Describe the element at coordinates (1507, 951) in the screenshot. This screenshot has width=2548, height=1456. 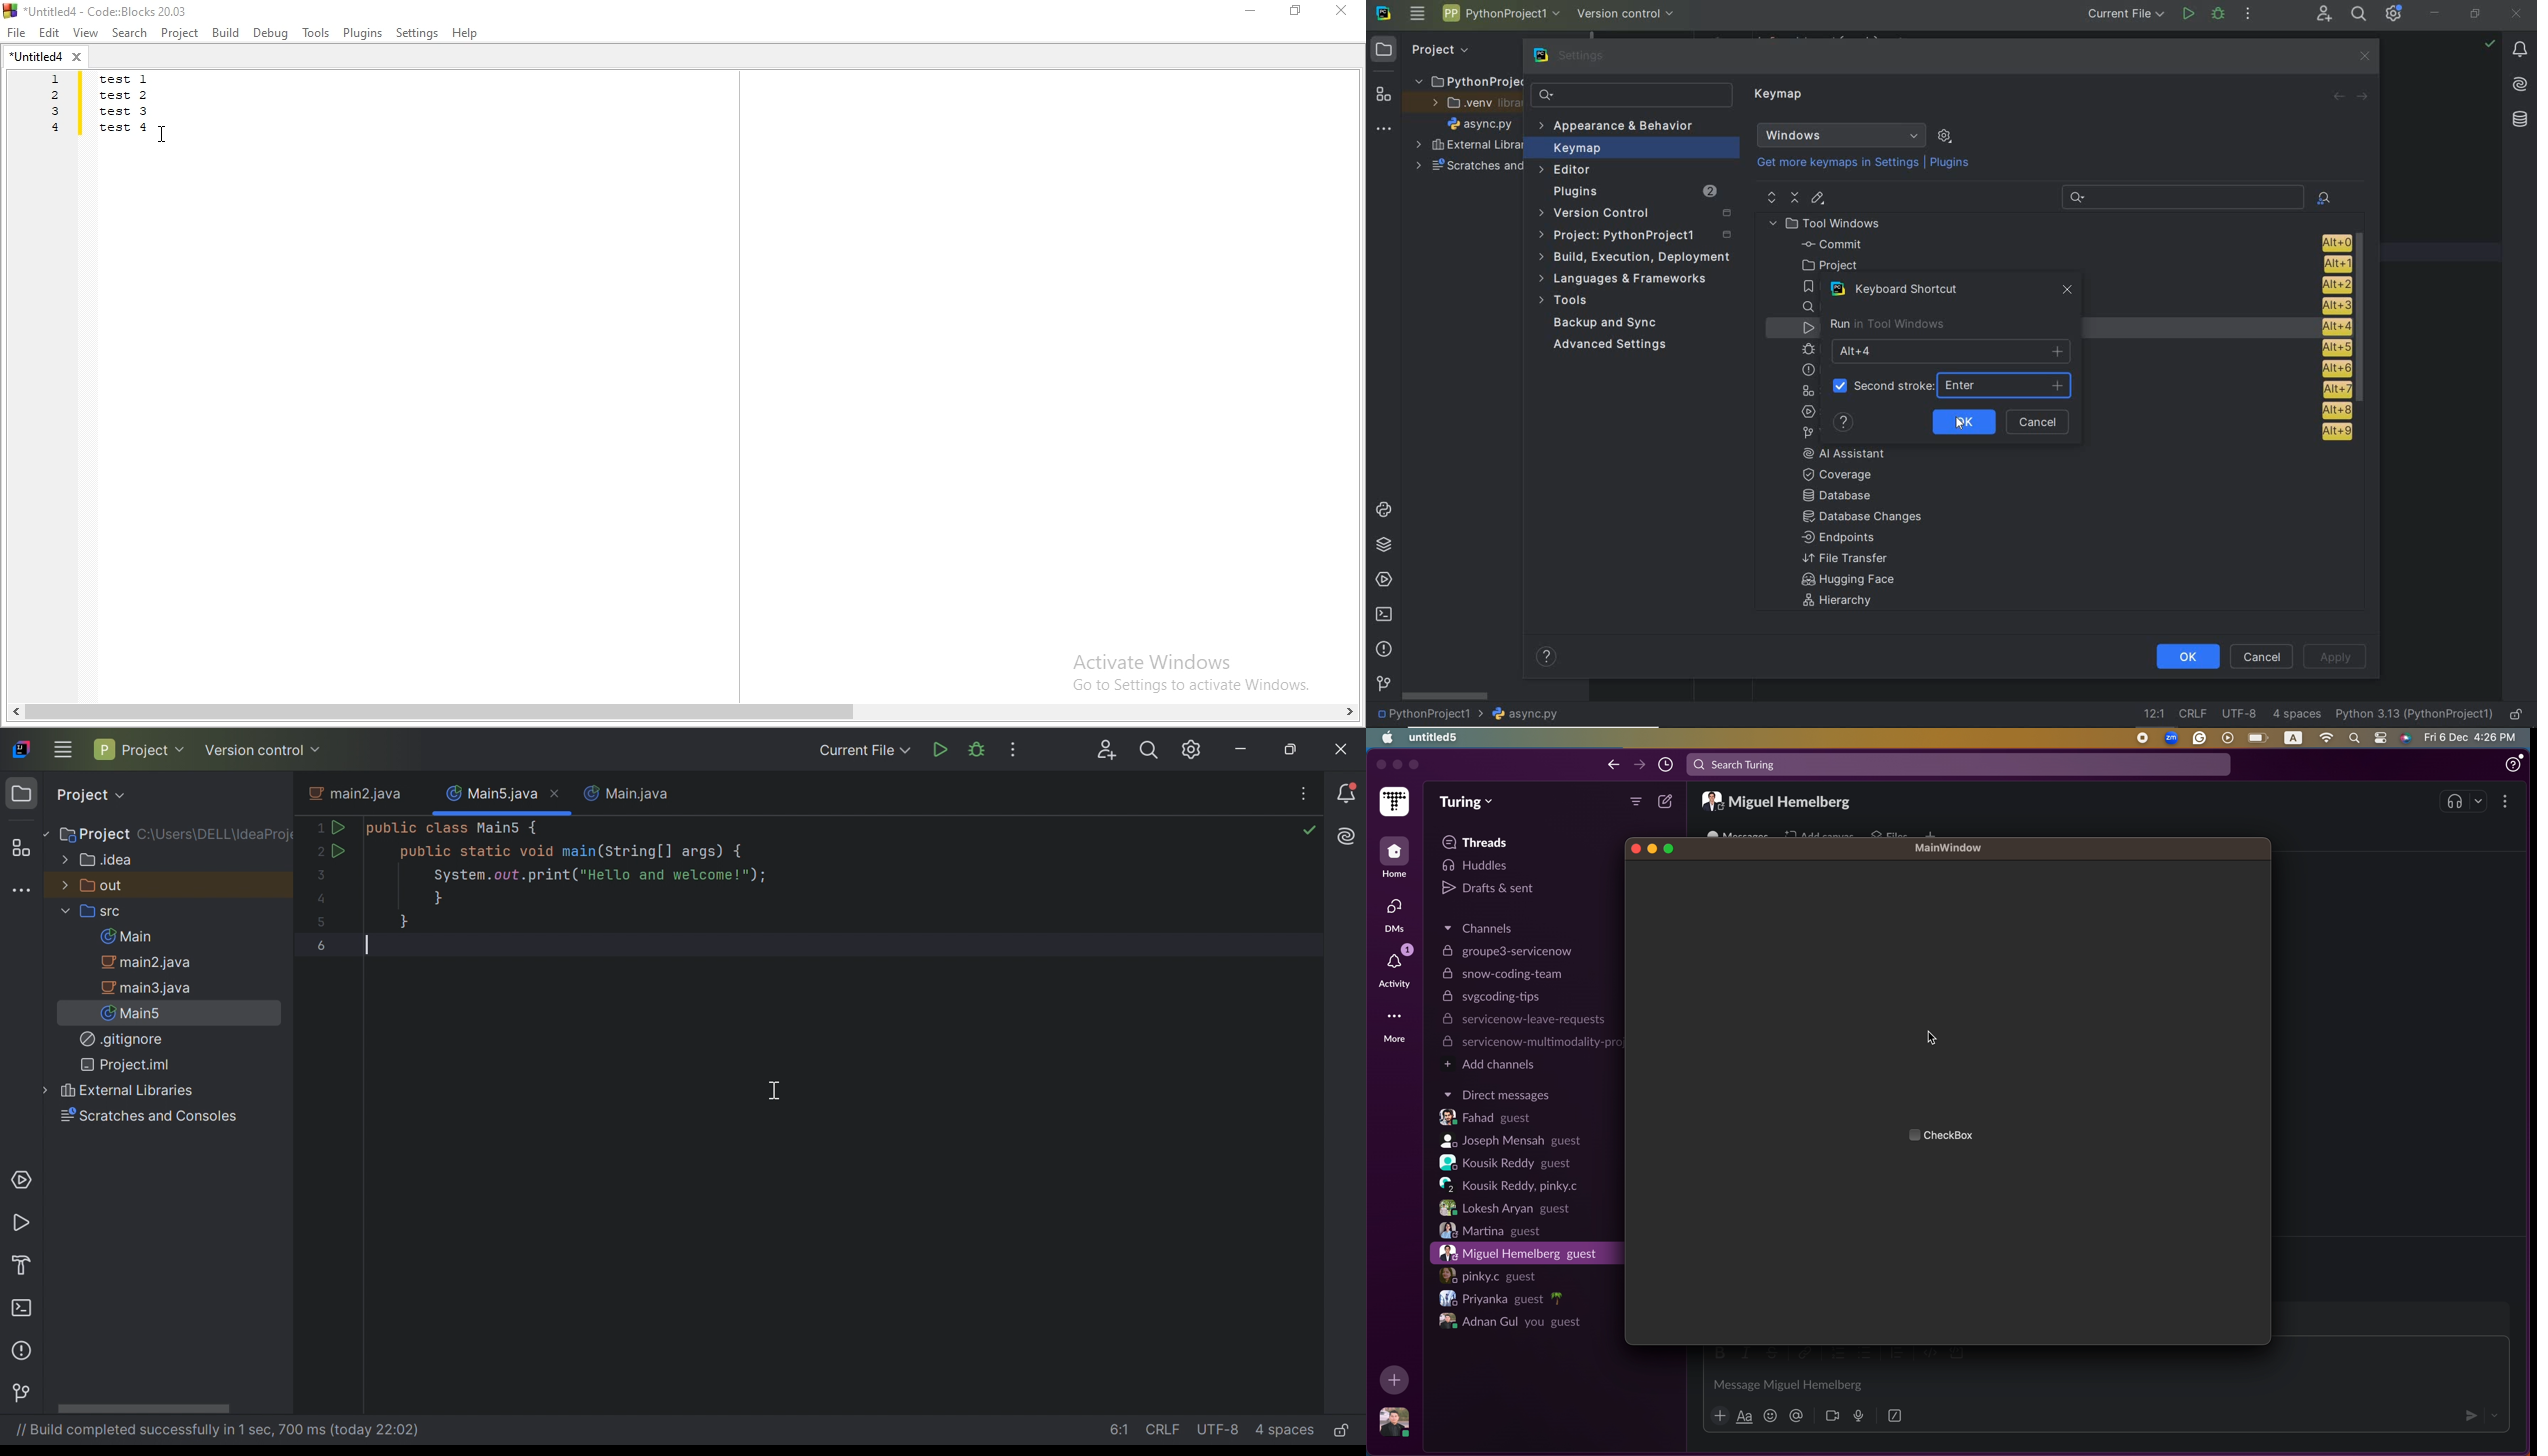
I see `group3` at that location.